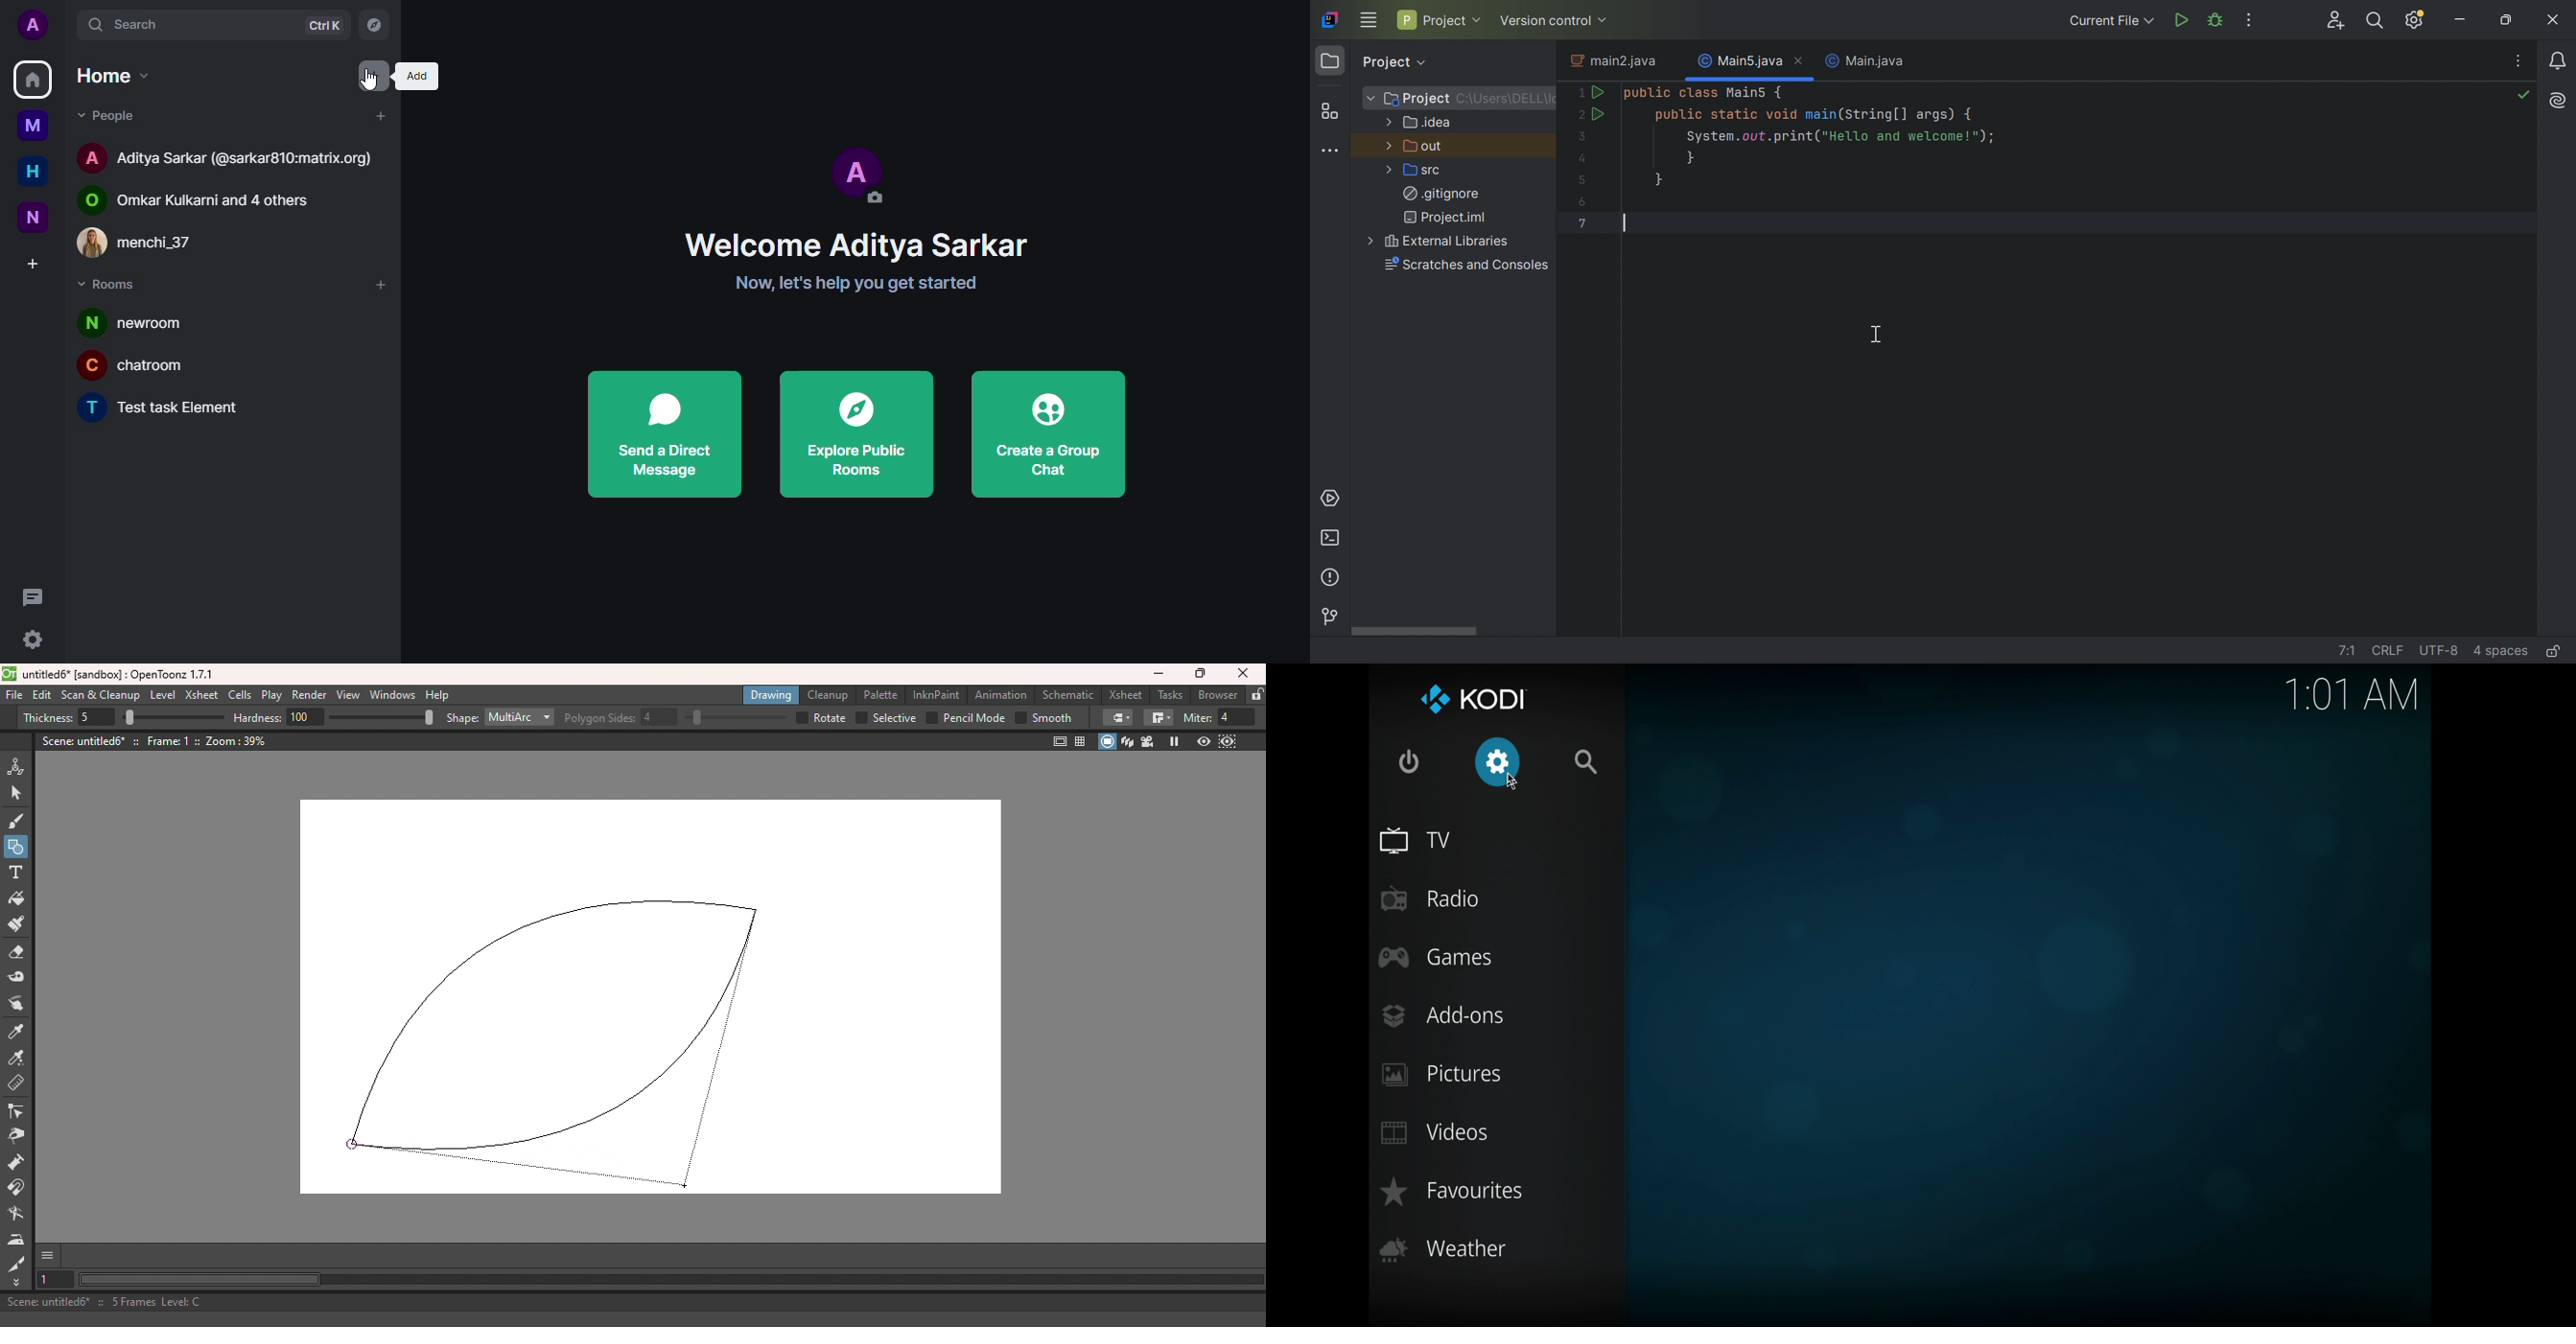 Image resolution: width=2576 pixels, height=1344 pixels. Describe the element at coordinates (172, 716) in the screenshot. I see `Thickness bar` at that location.